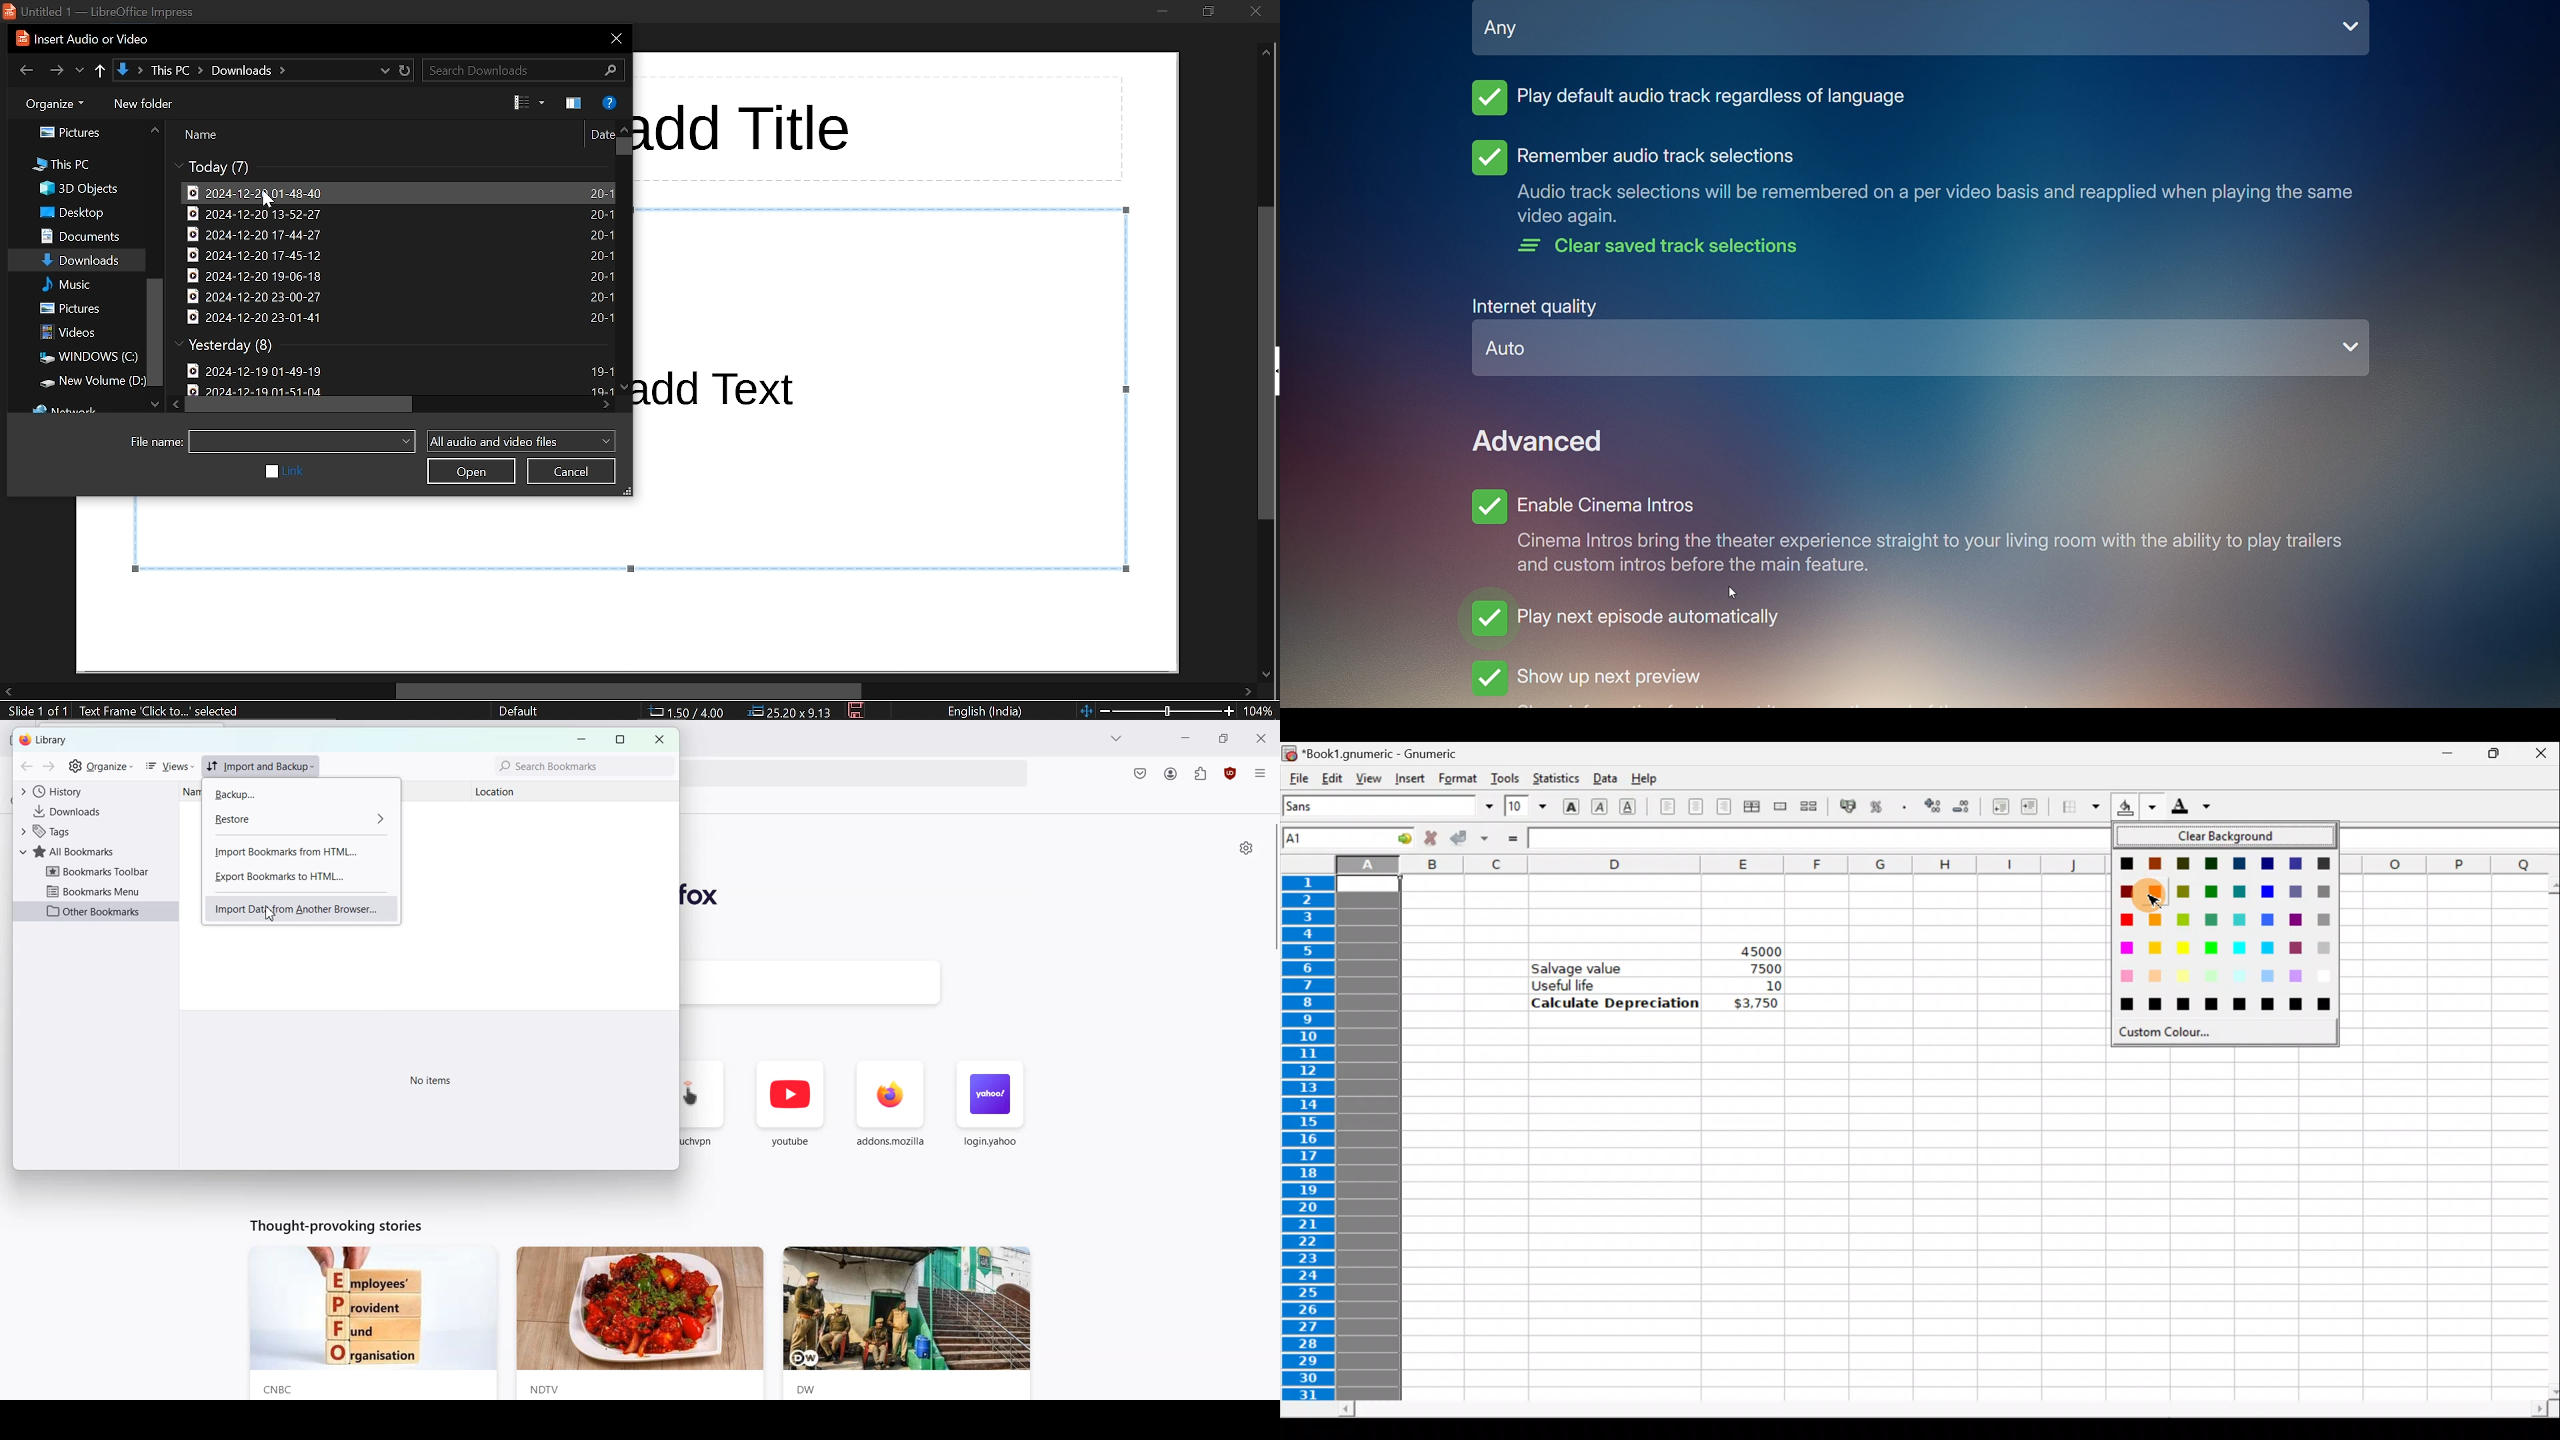 This screenshot has width=2576, height=1456. What do you see at coordinates (1849, 808) in the screenshot?
I see `Format the selection as accounting` at bounding box center [1849, 808].